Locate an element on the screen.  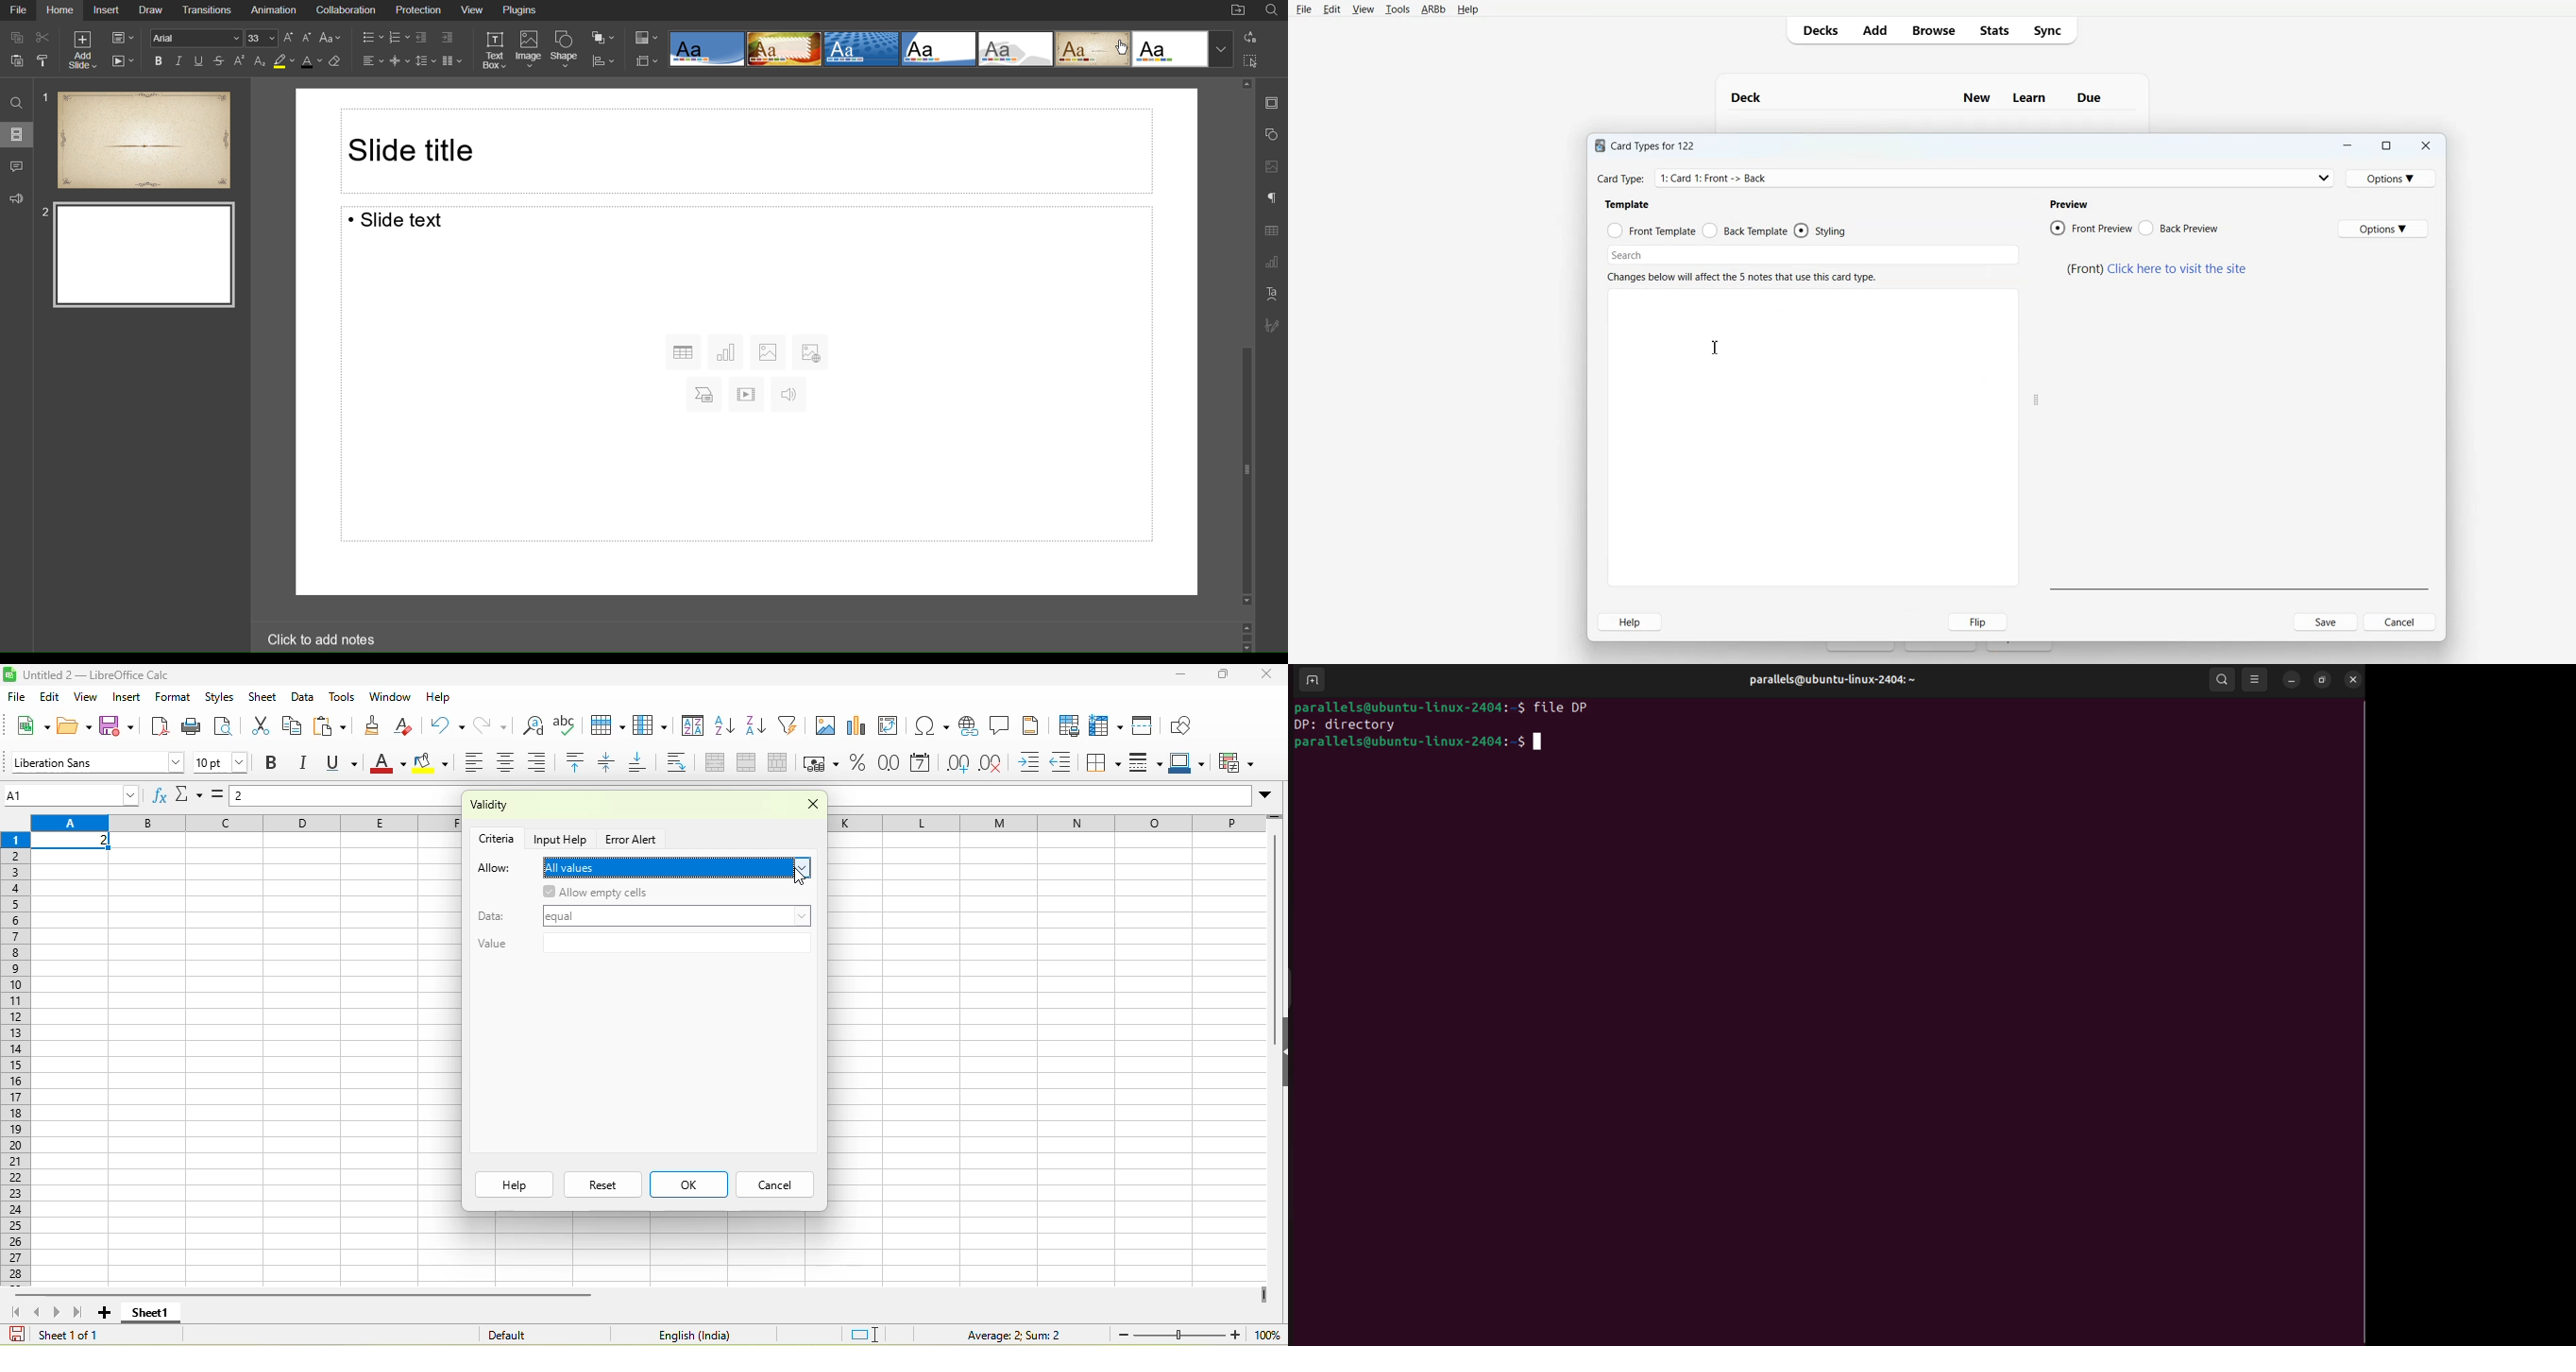
Protection is located at coordinates (417, 11).